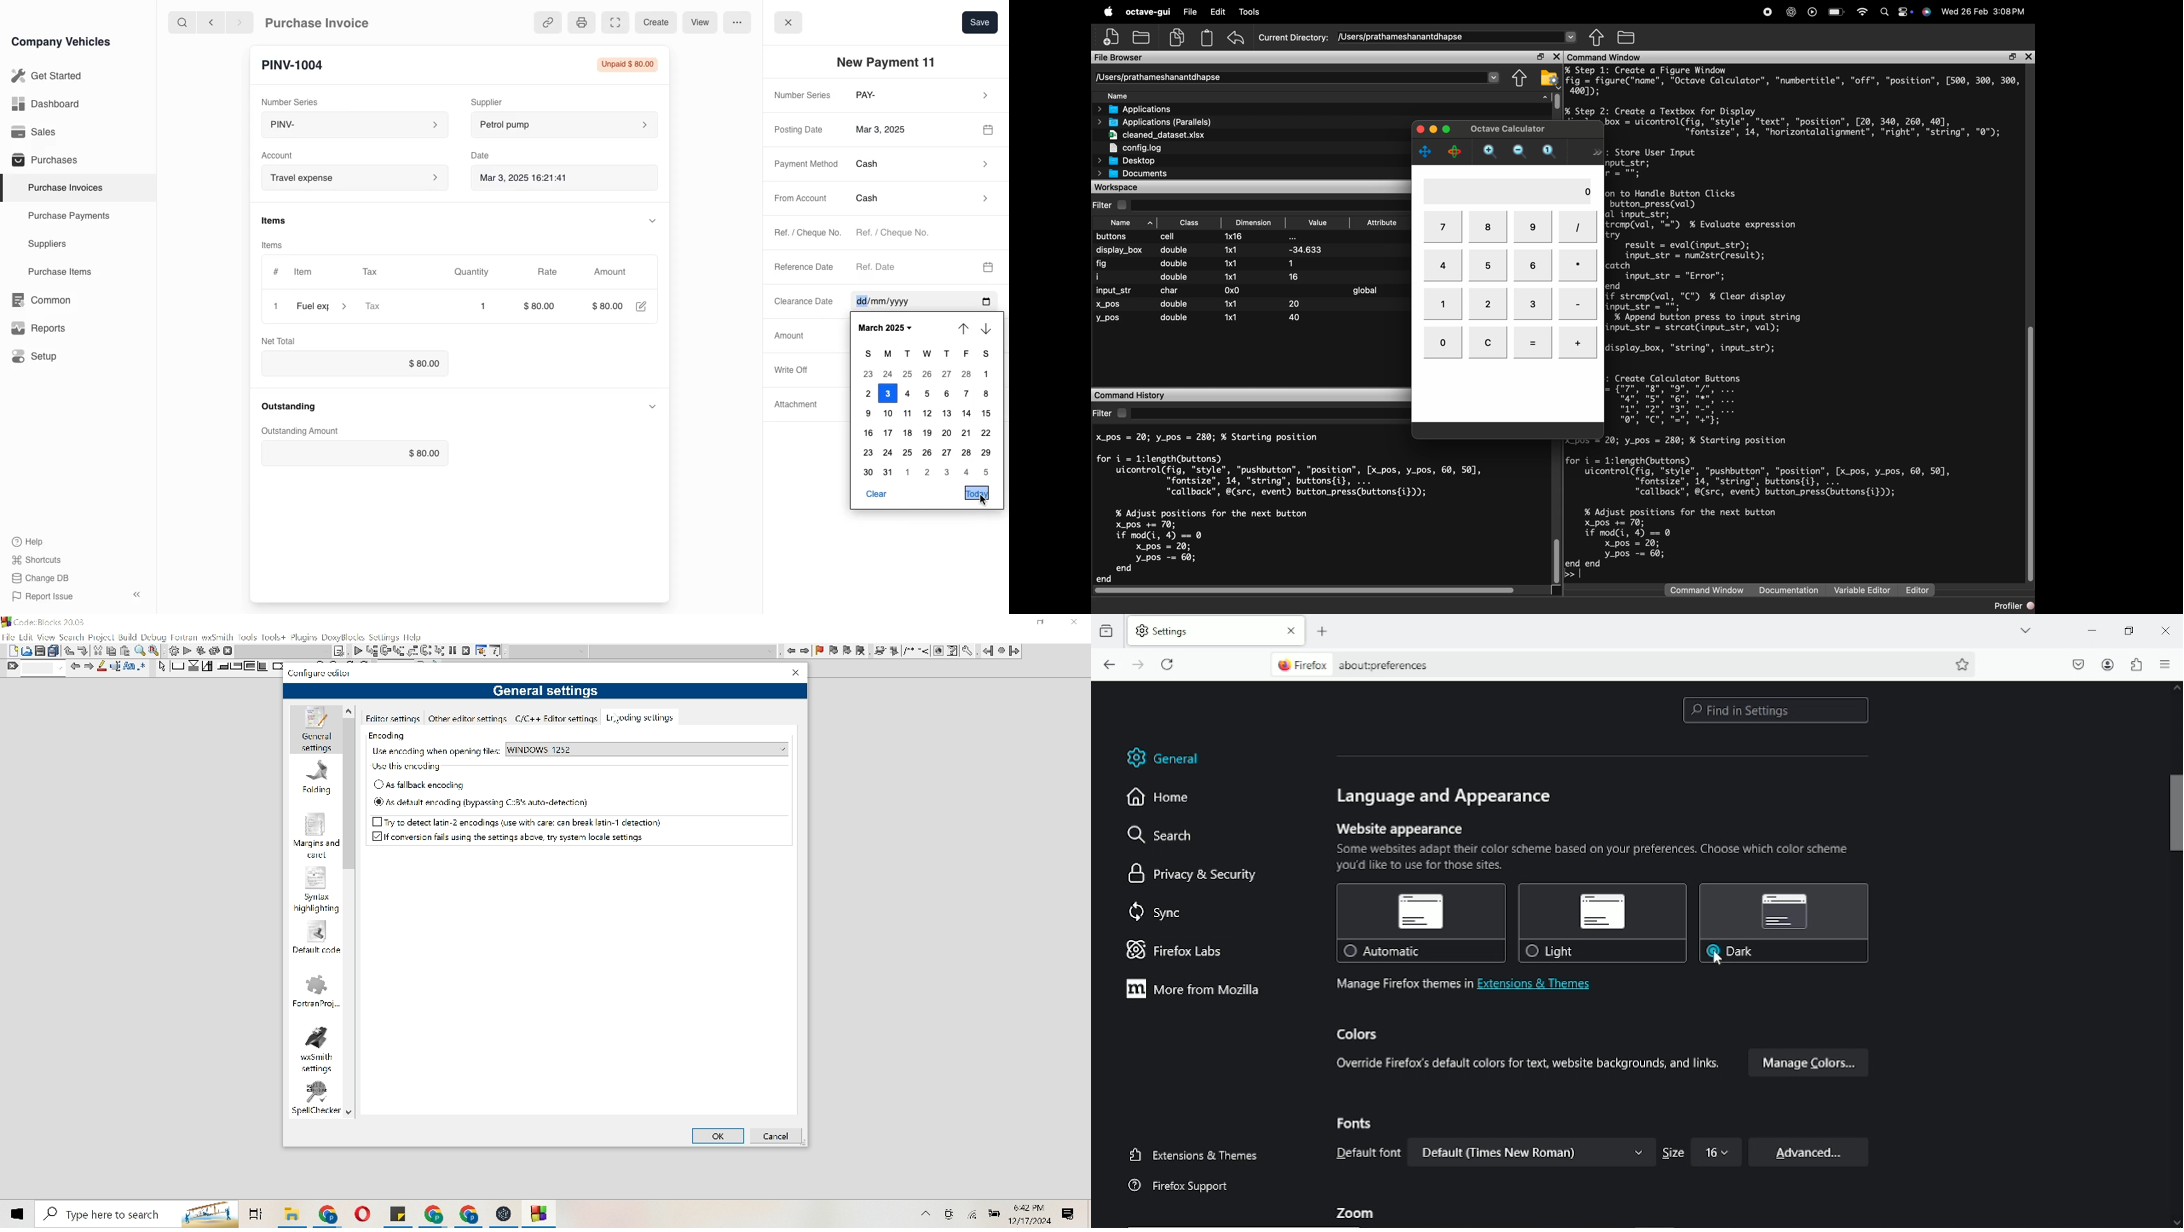 The height and width of the screenshot is (1232, 2184). Describe the element at coordinates (479, 272) in the screenshot. I see `Quantity` at that location.